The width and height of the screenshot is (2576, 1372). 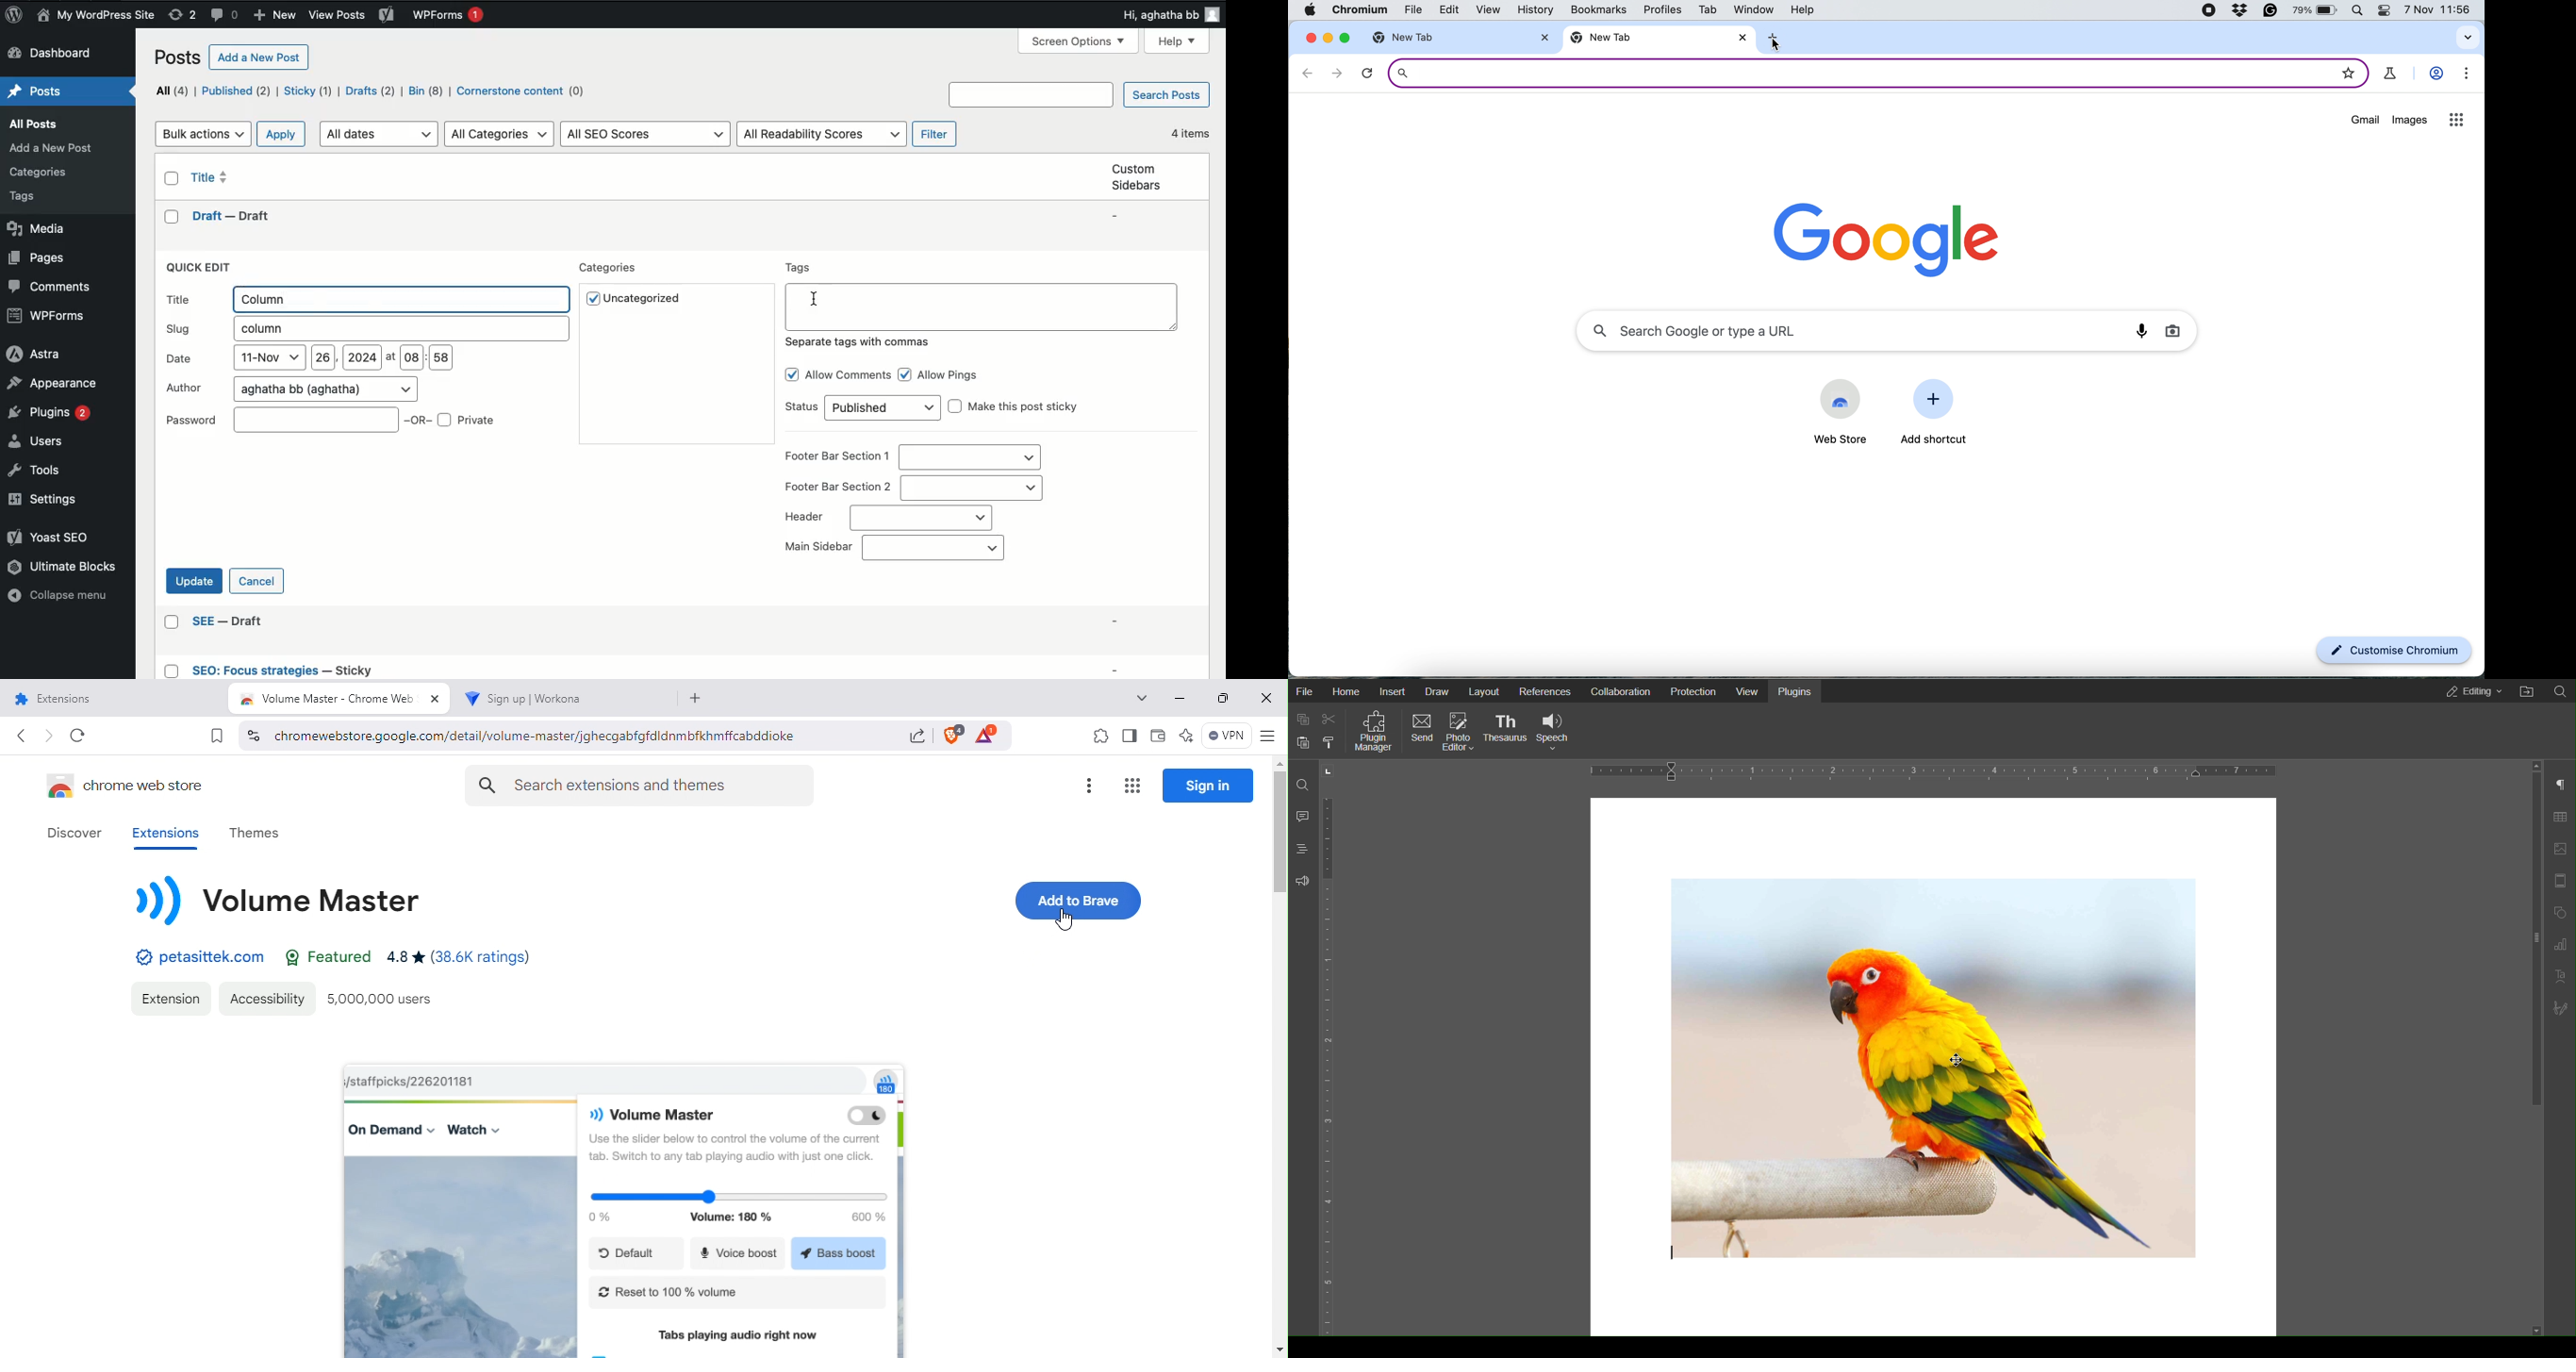 What do you see at coordinates (259, 57) in the screenshot?
I see `Add a new post` at bounding box center [259, 57].